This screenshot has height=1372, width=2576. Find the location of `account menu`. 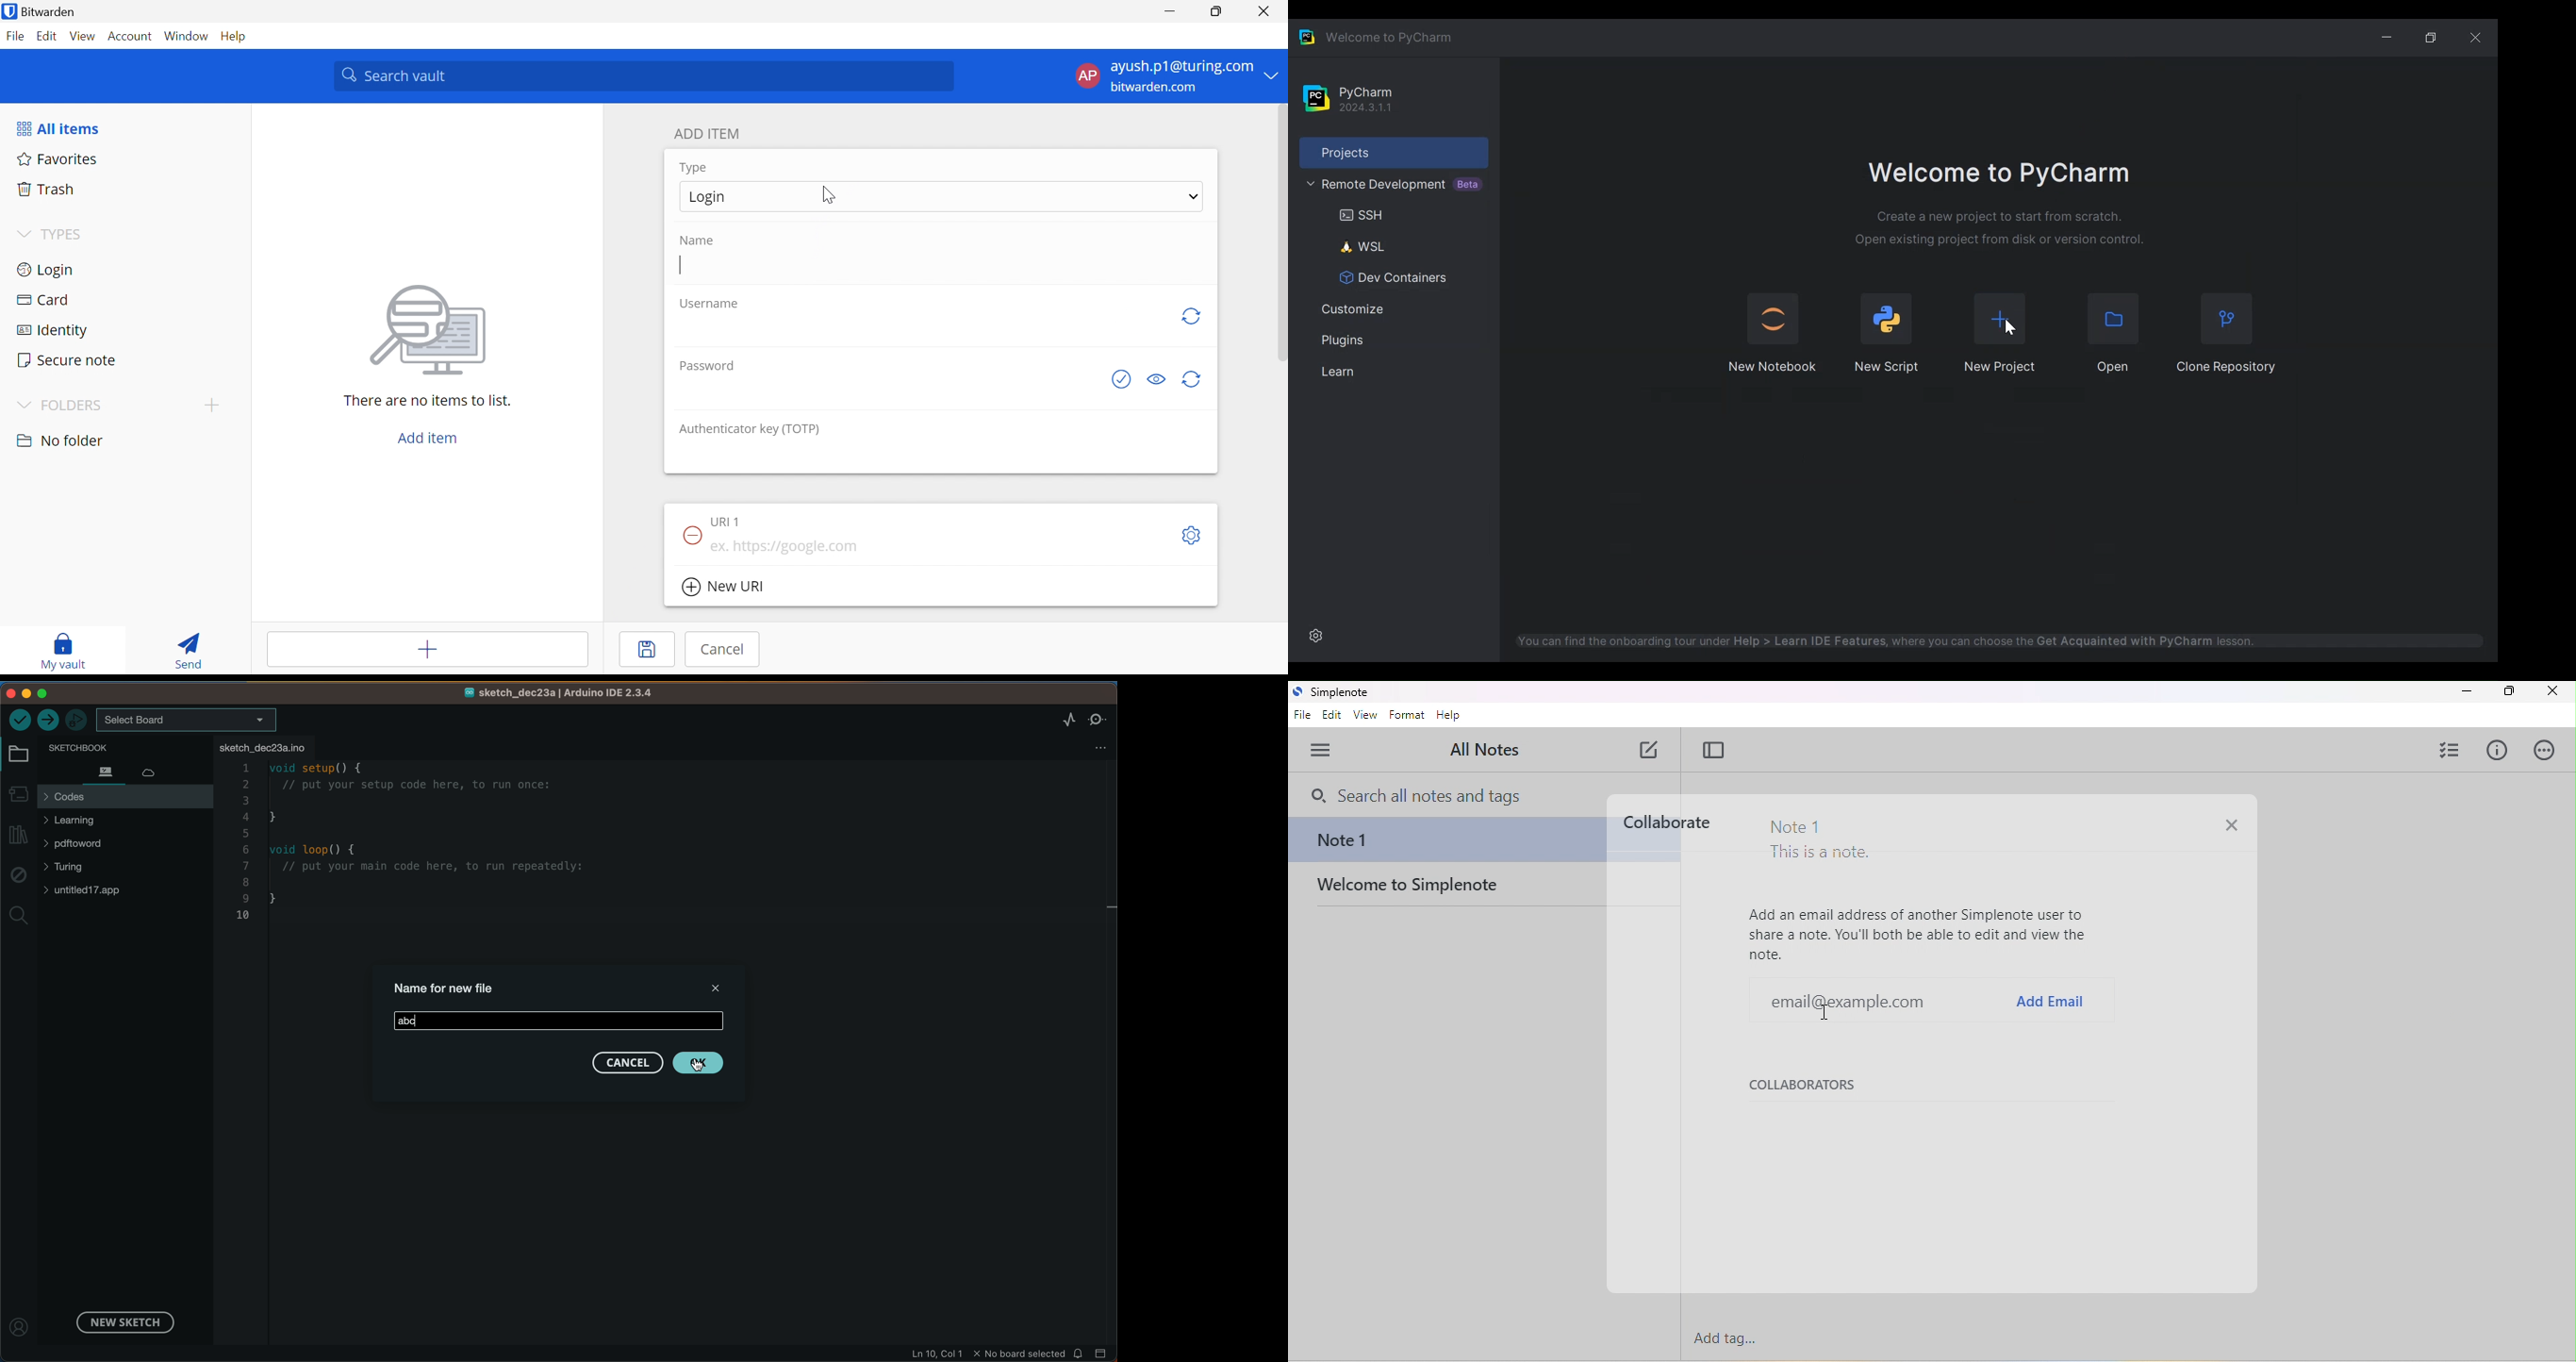

account menu is located at coordinates (1175, 77).